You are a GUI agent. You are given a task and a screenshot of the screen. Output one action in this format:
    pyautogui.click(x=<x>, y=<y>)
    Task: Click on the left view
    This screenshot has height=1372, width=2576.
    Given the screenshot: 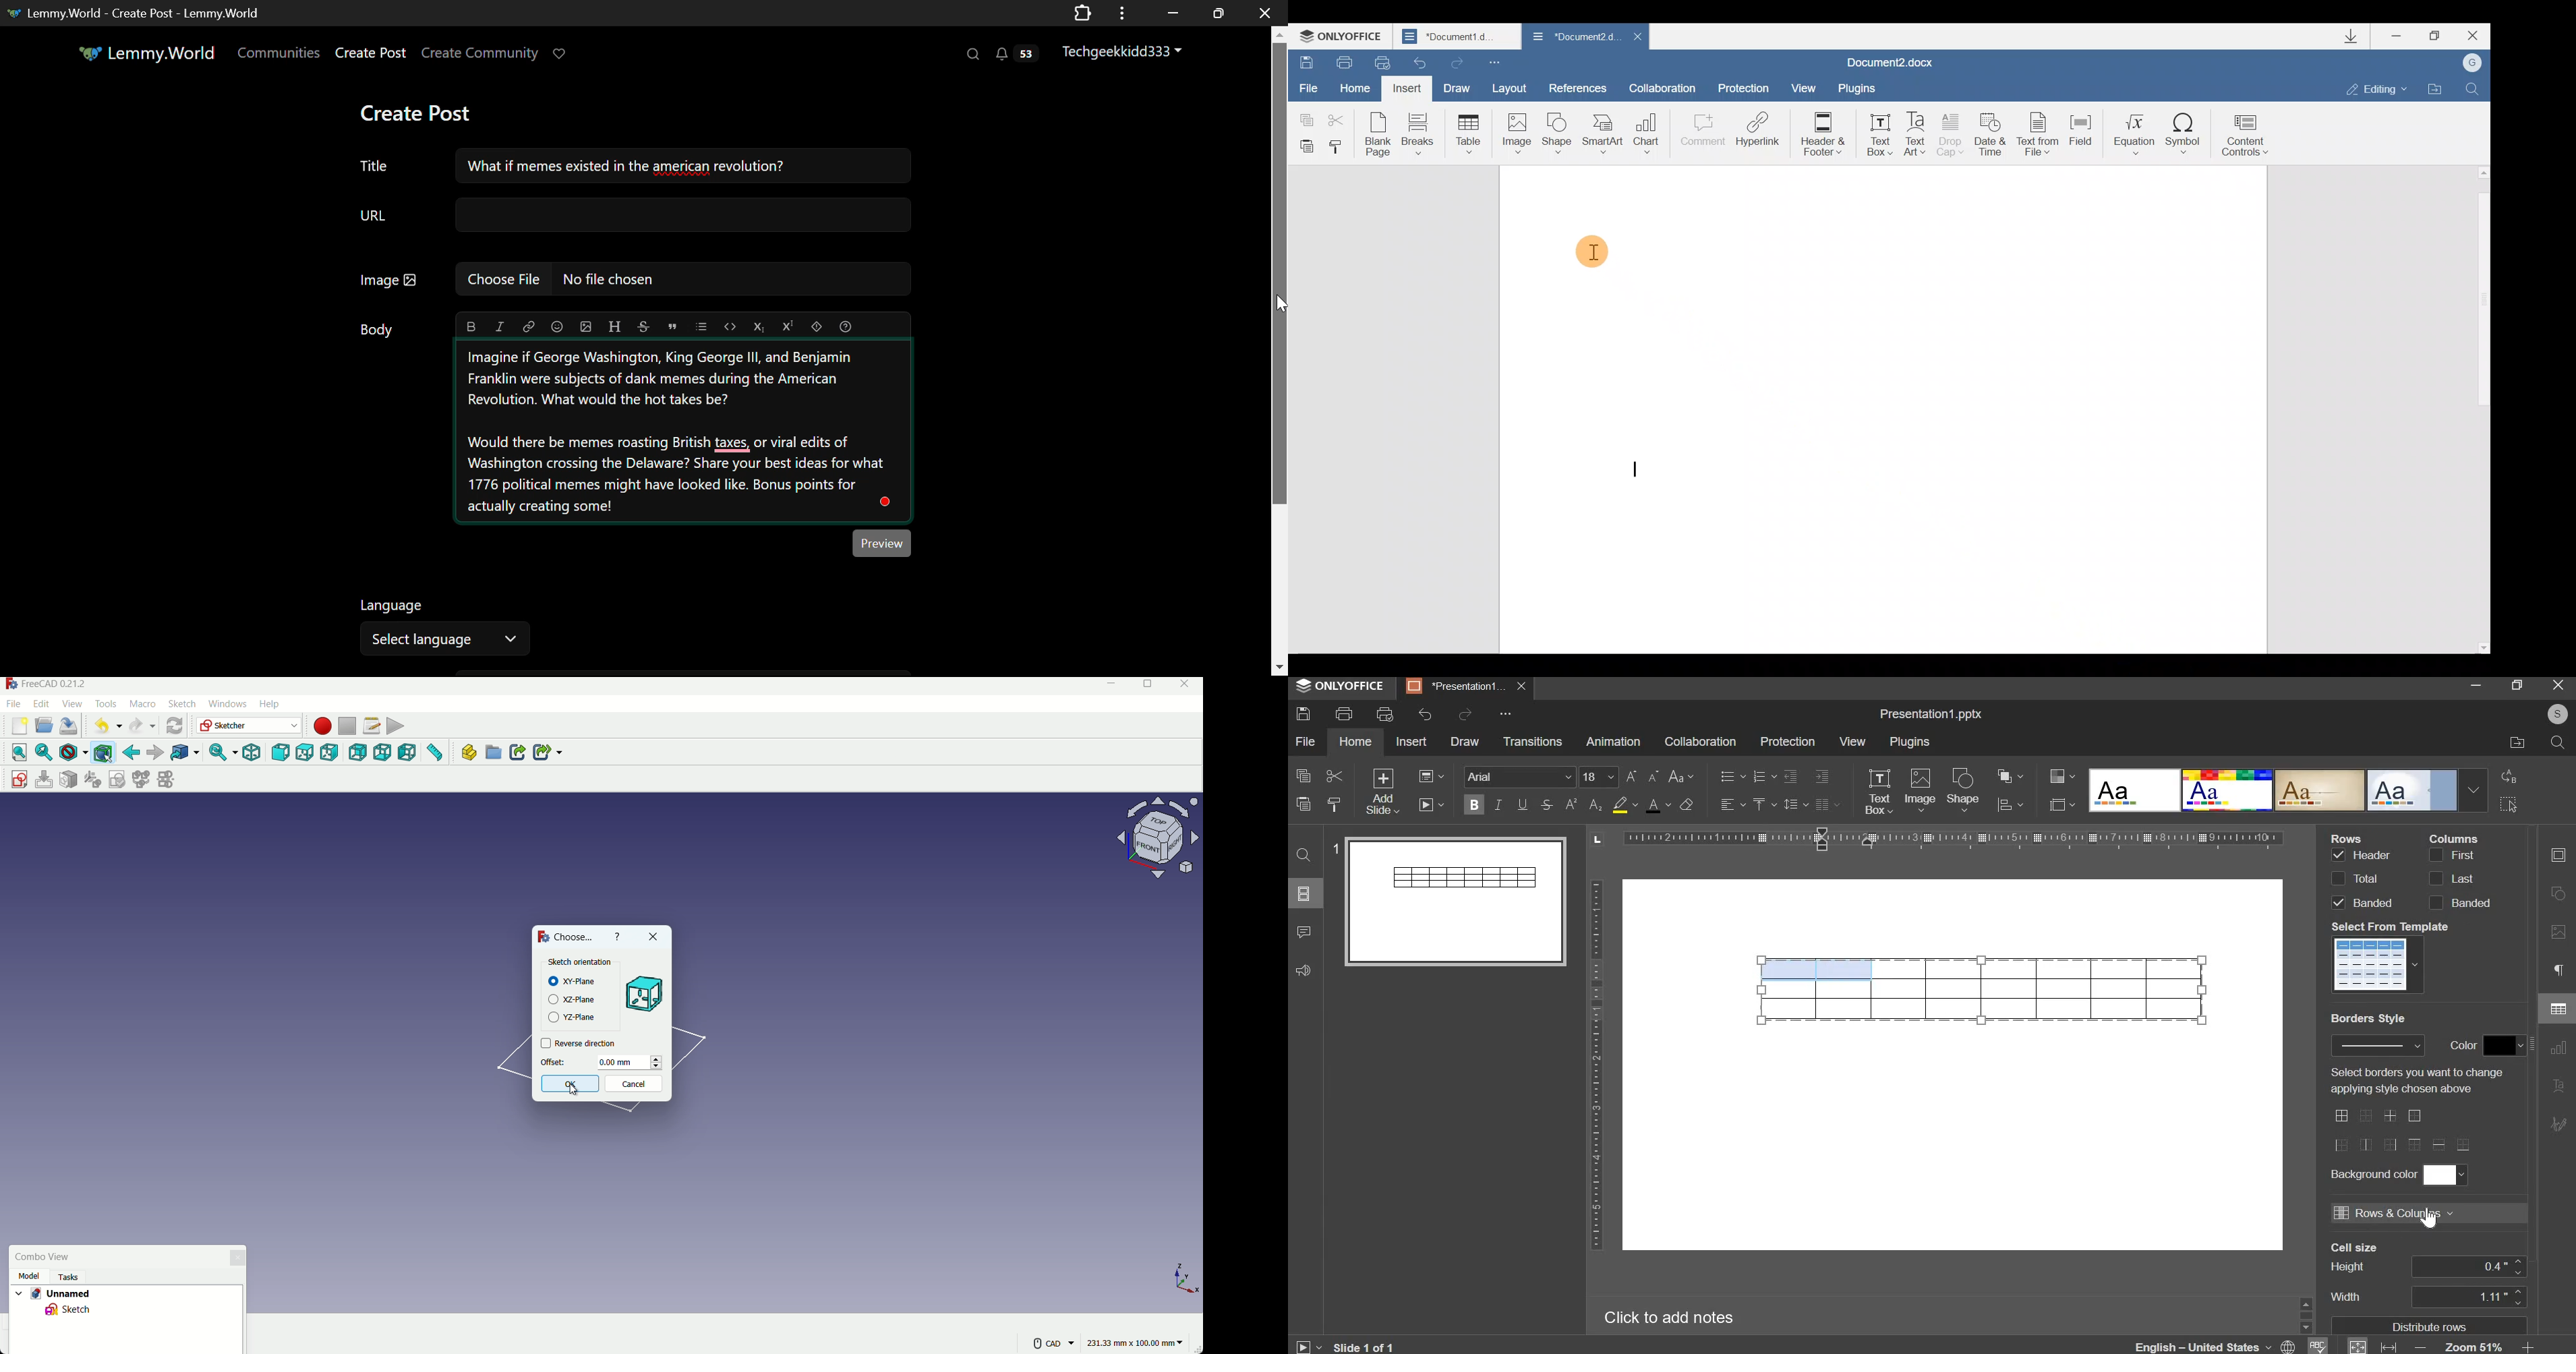 What is the action you would take?
    pyautogui.click(x=405, y=752)
    